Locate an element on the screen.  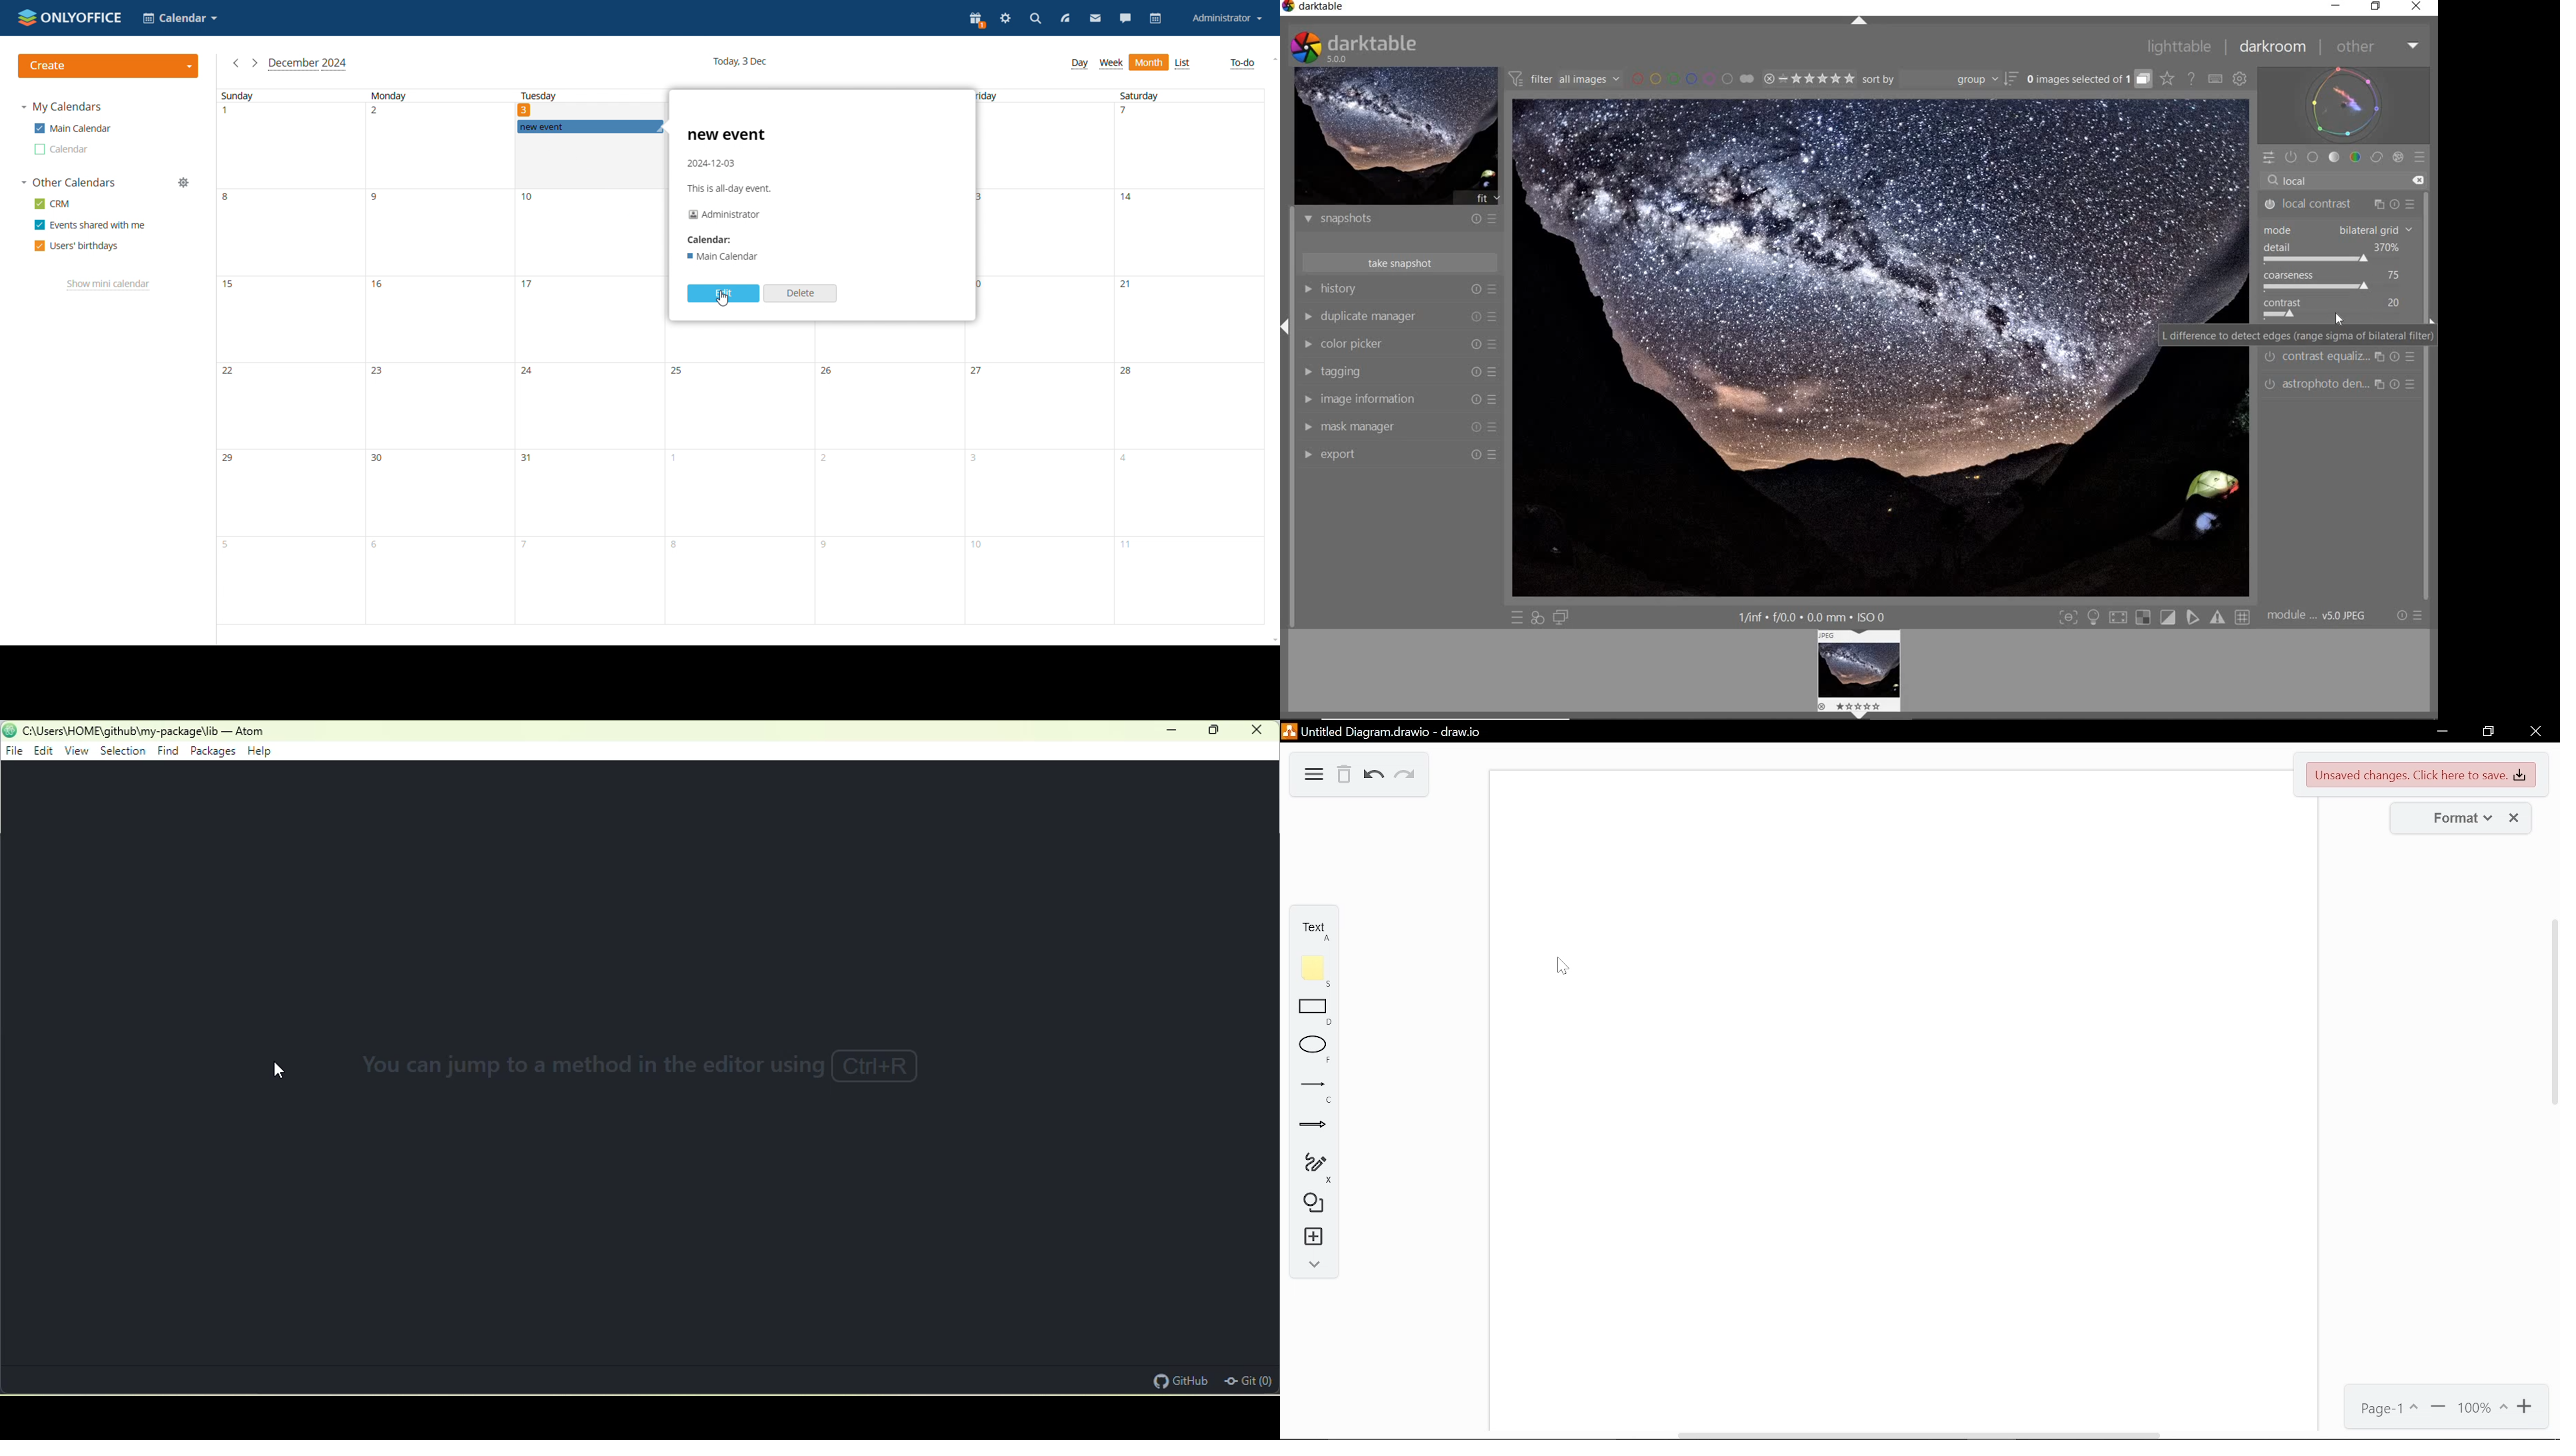
EFFECT is located at coordinates (2398, 157).